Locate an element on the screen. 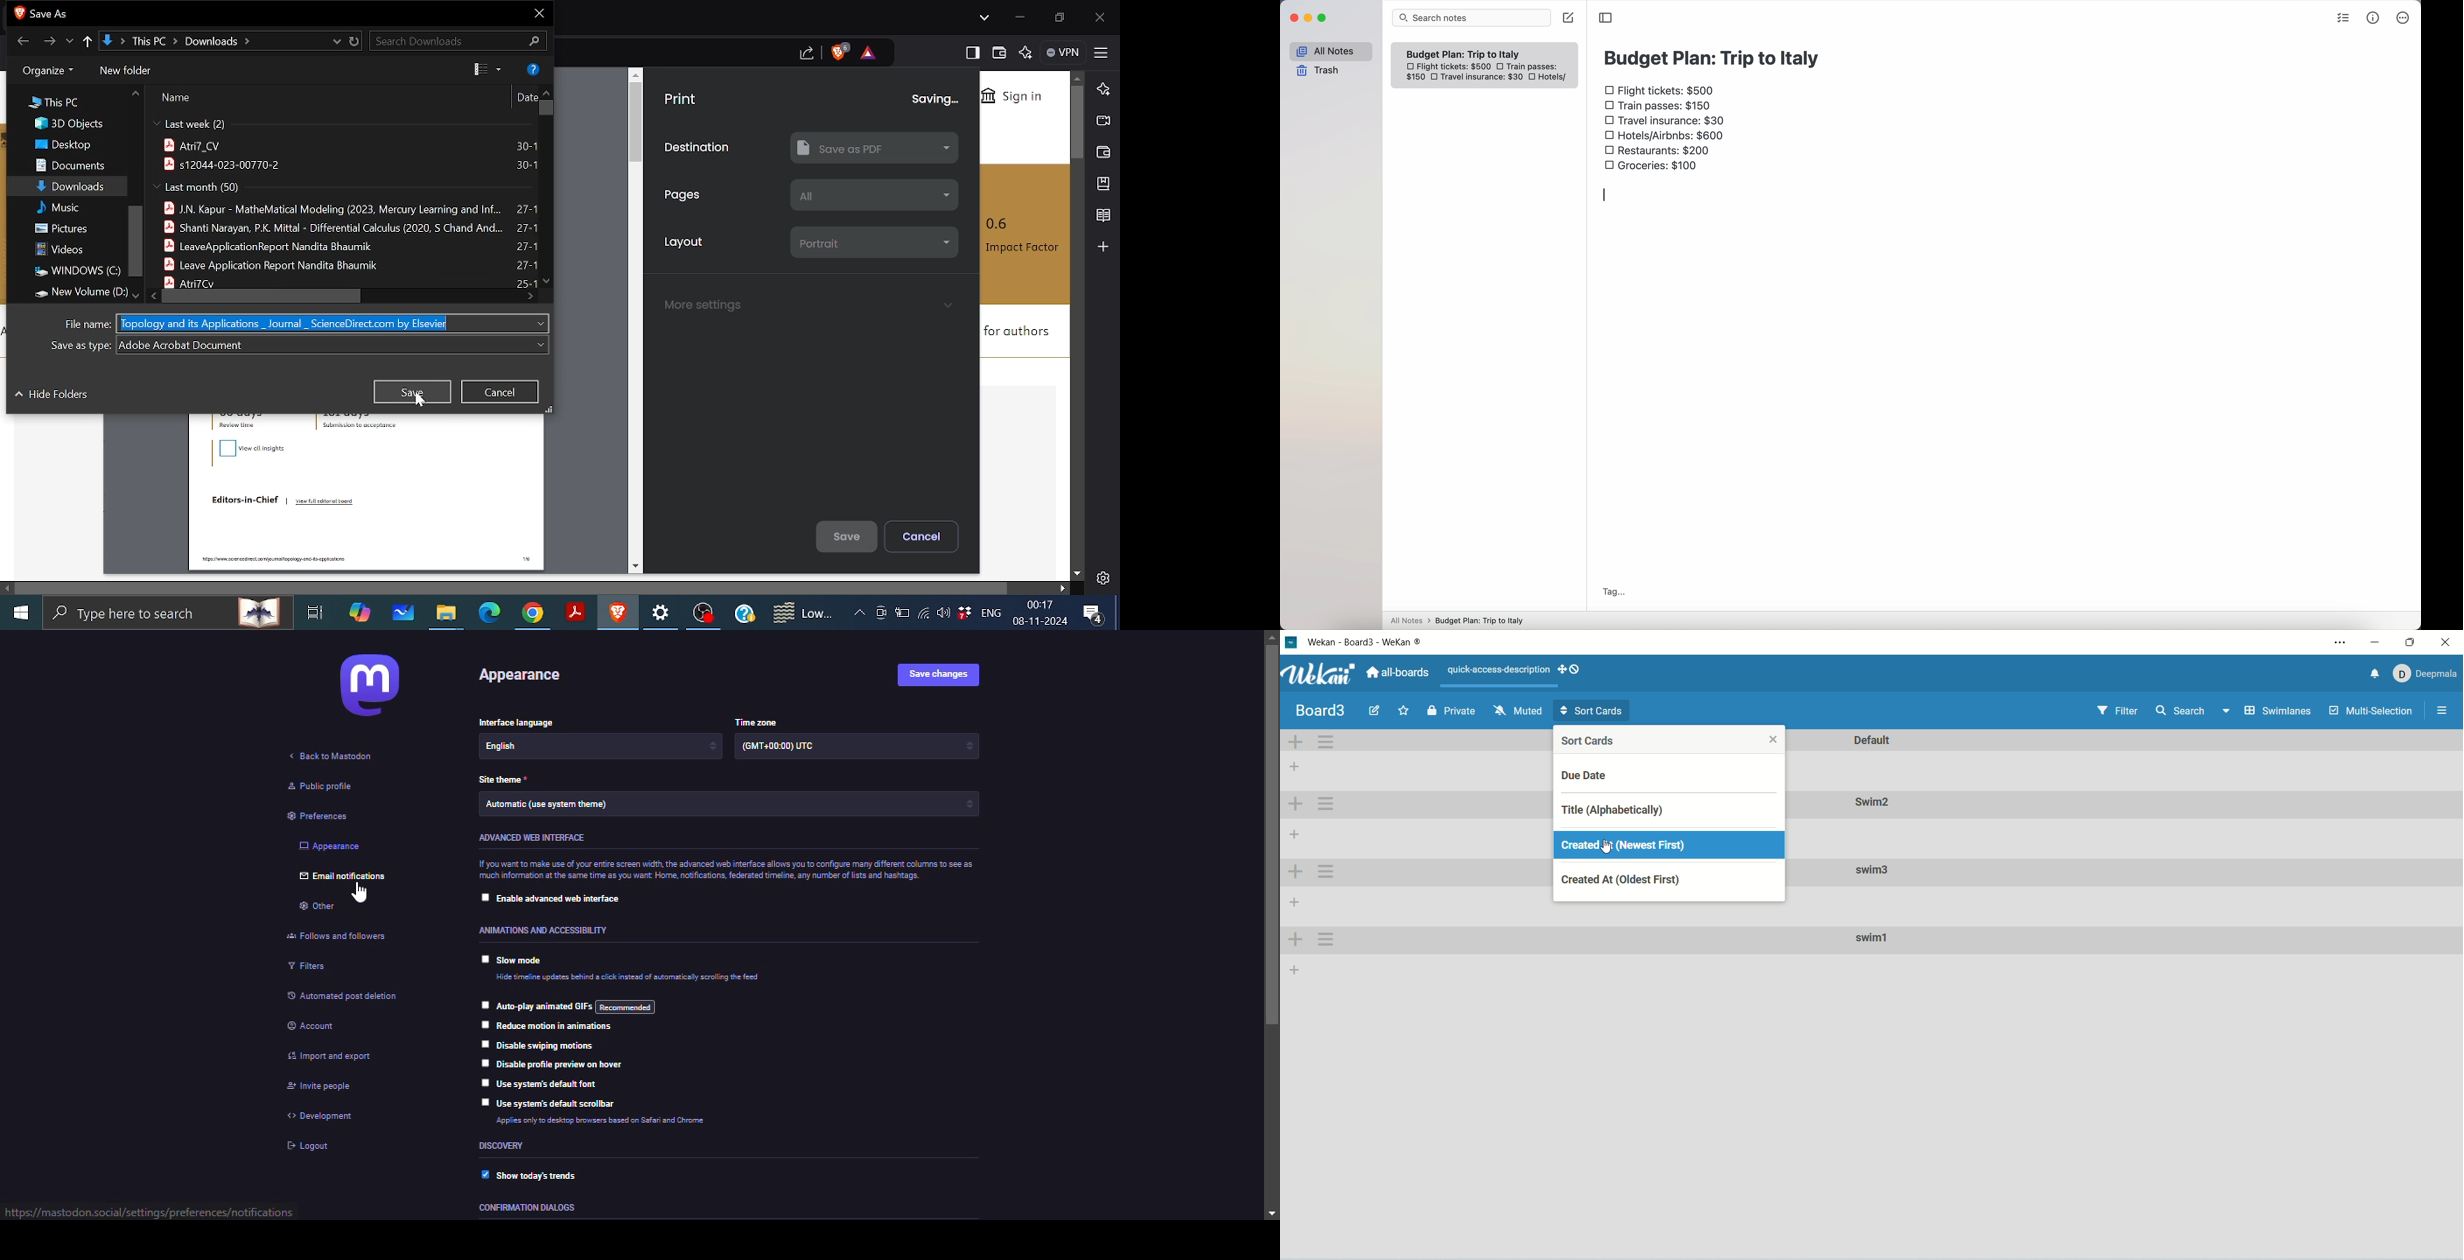 This screenshot has width=2464, height=1260. filters is located at coordinates (305, 968).